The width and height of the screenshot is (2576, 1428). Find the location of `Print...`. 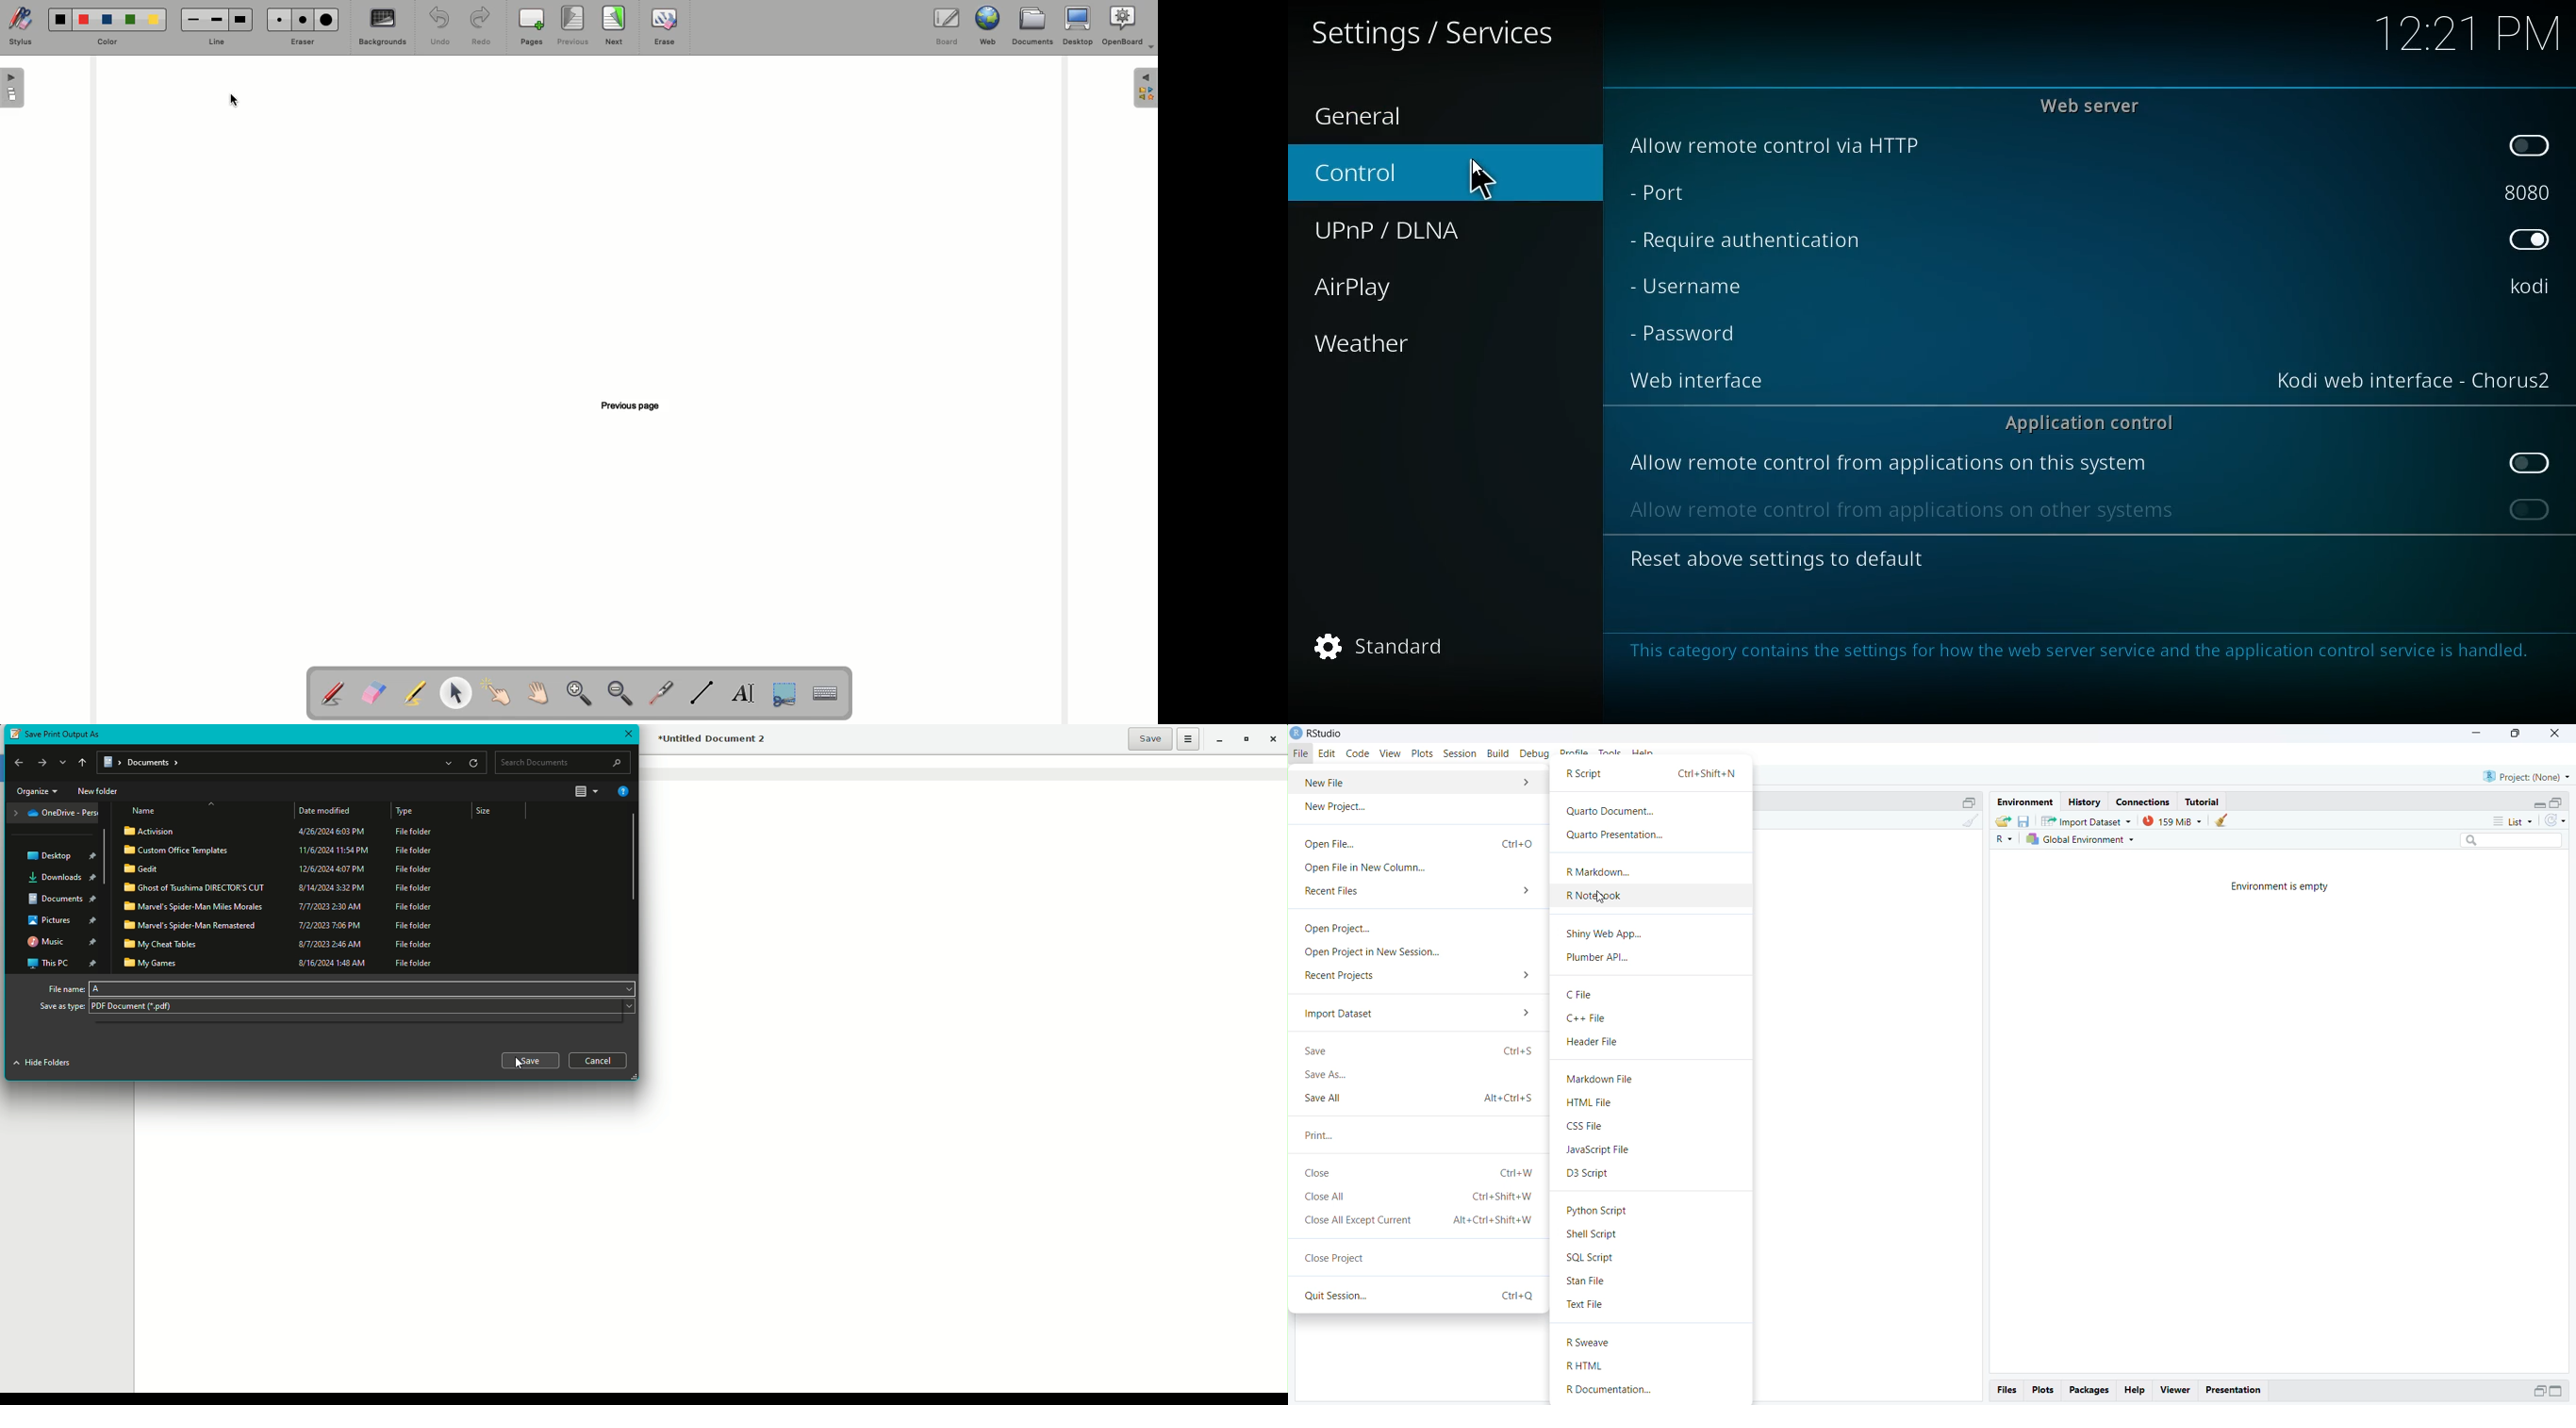

Print... is located at coordinates (1320, 1135).